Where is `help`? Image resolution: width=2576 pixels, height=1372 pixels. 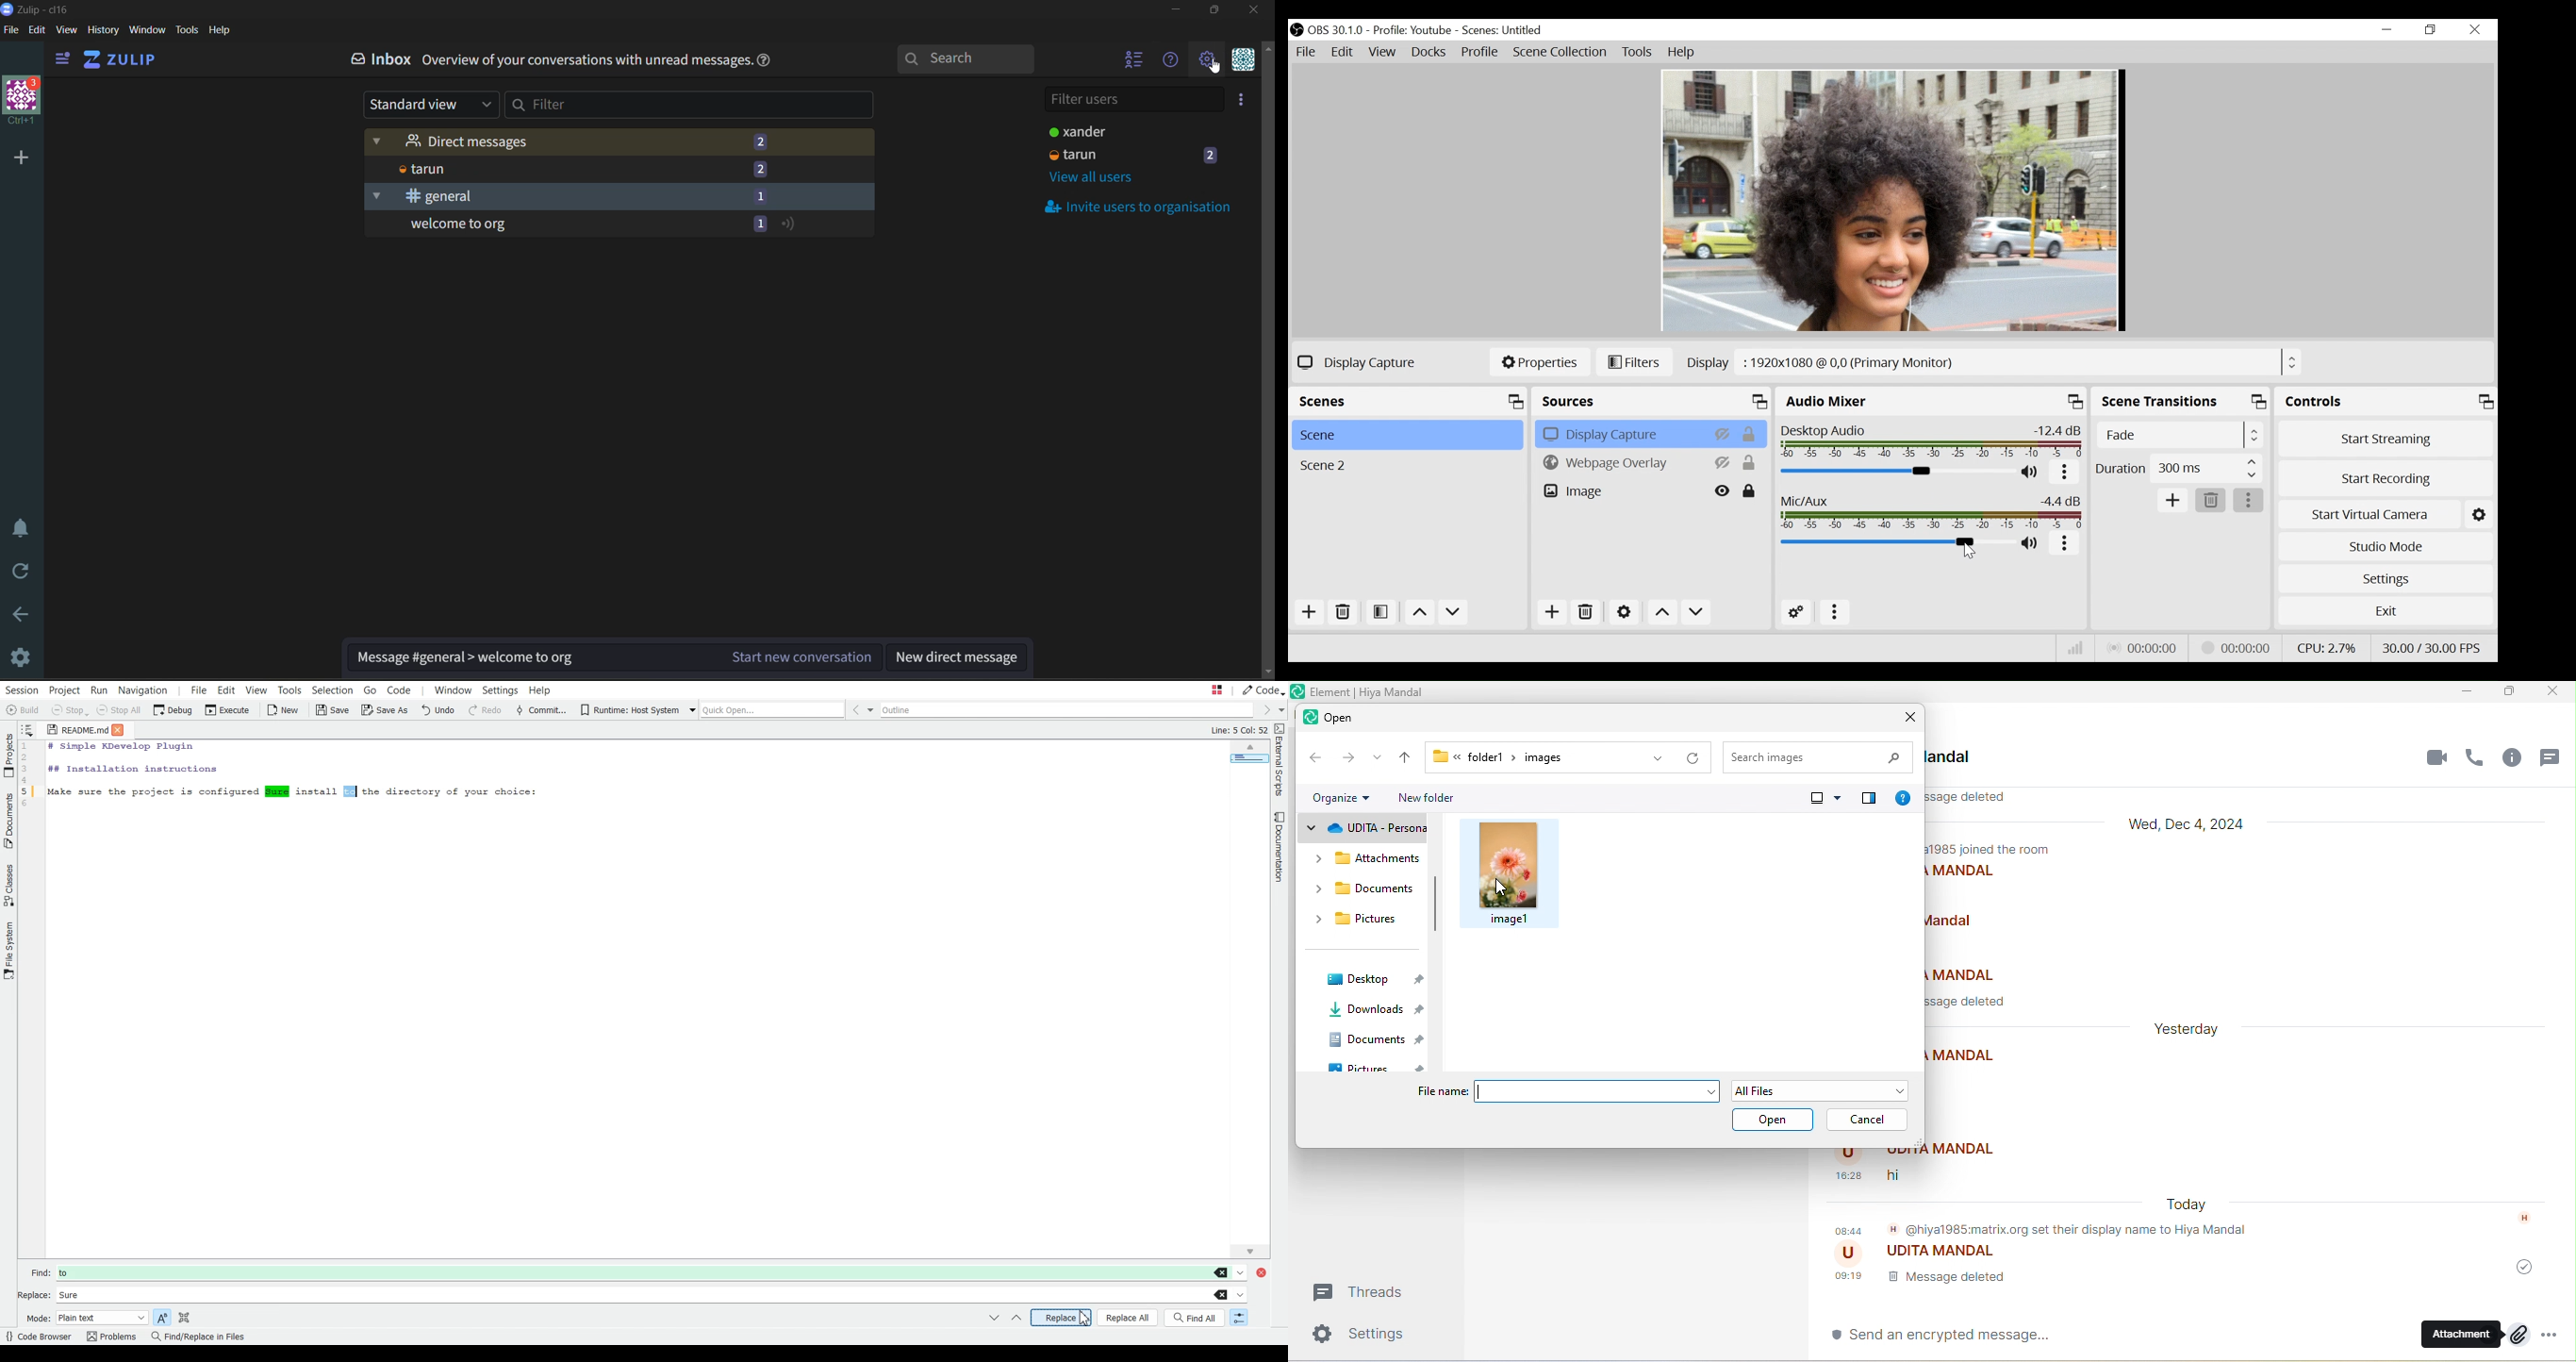
help is located at coordinates (1903, 800).